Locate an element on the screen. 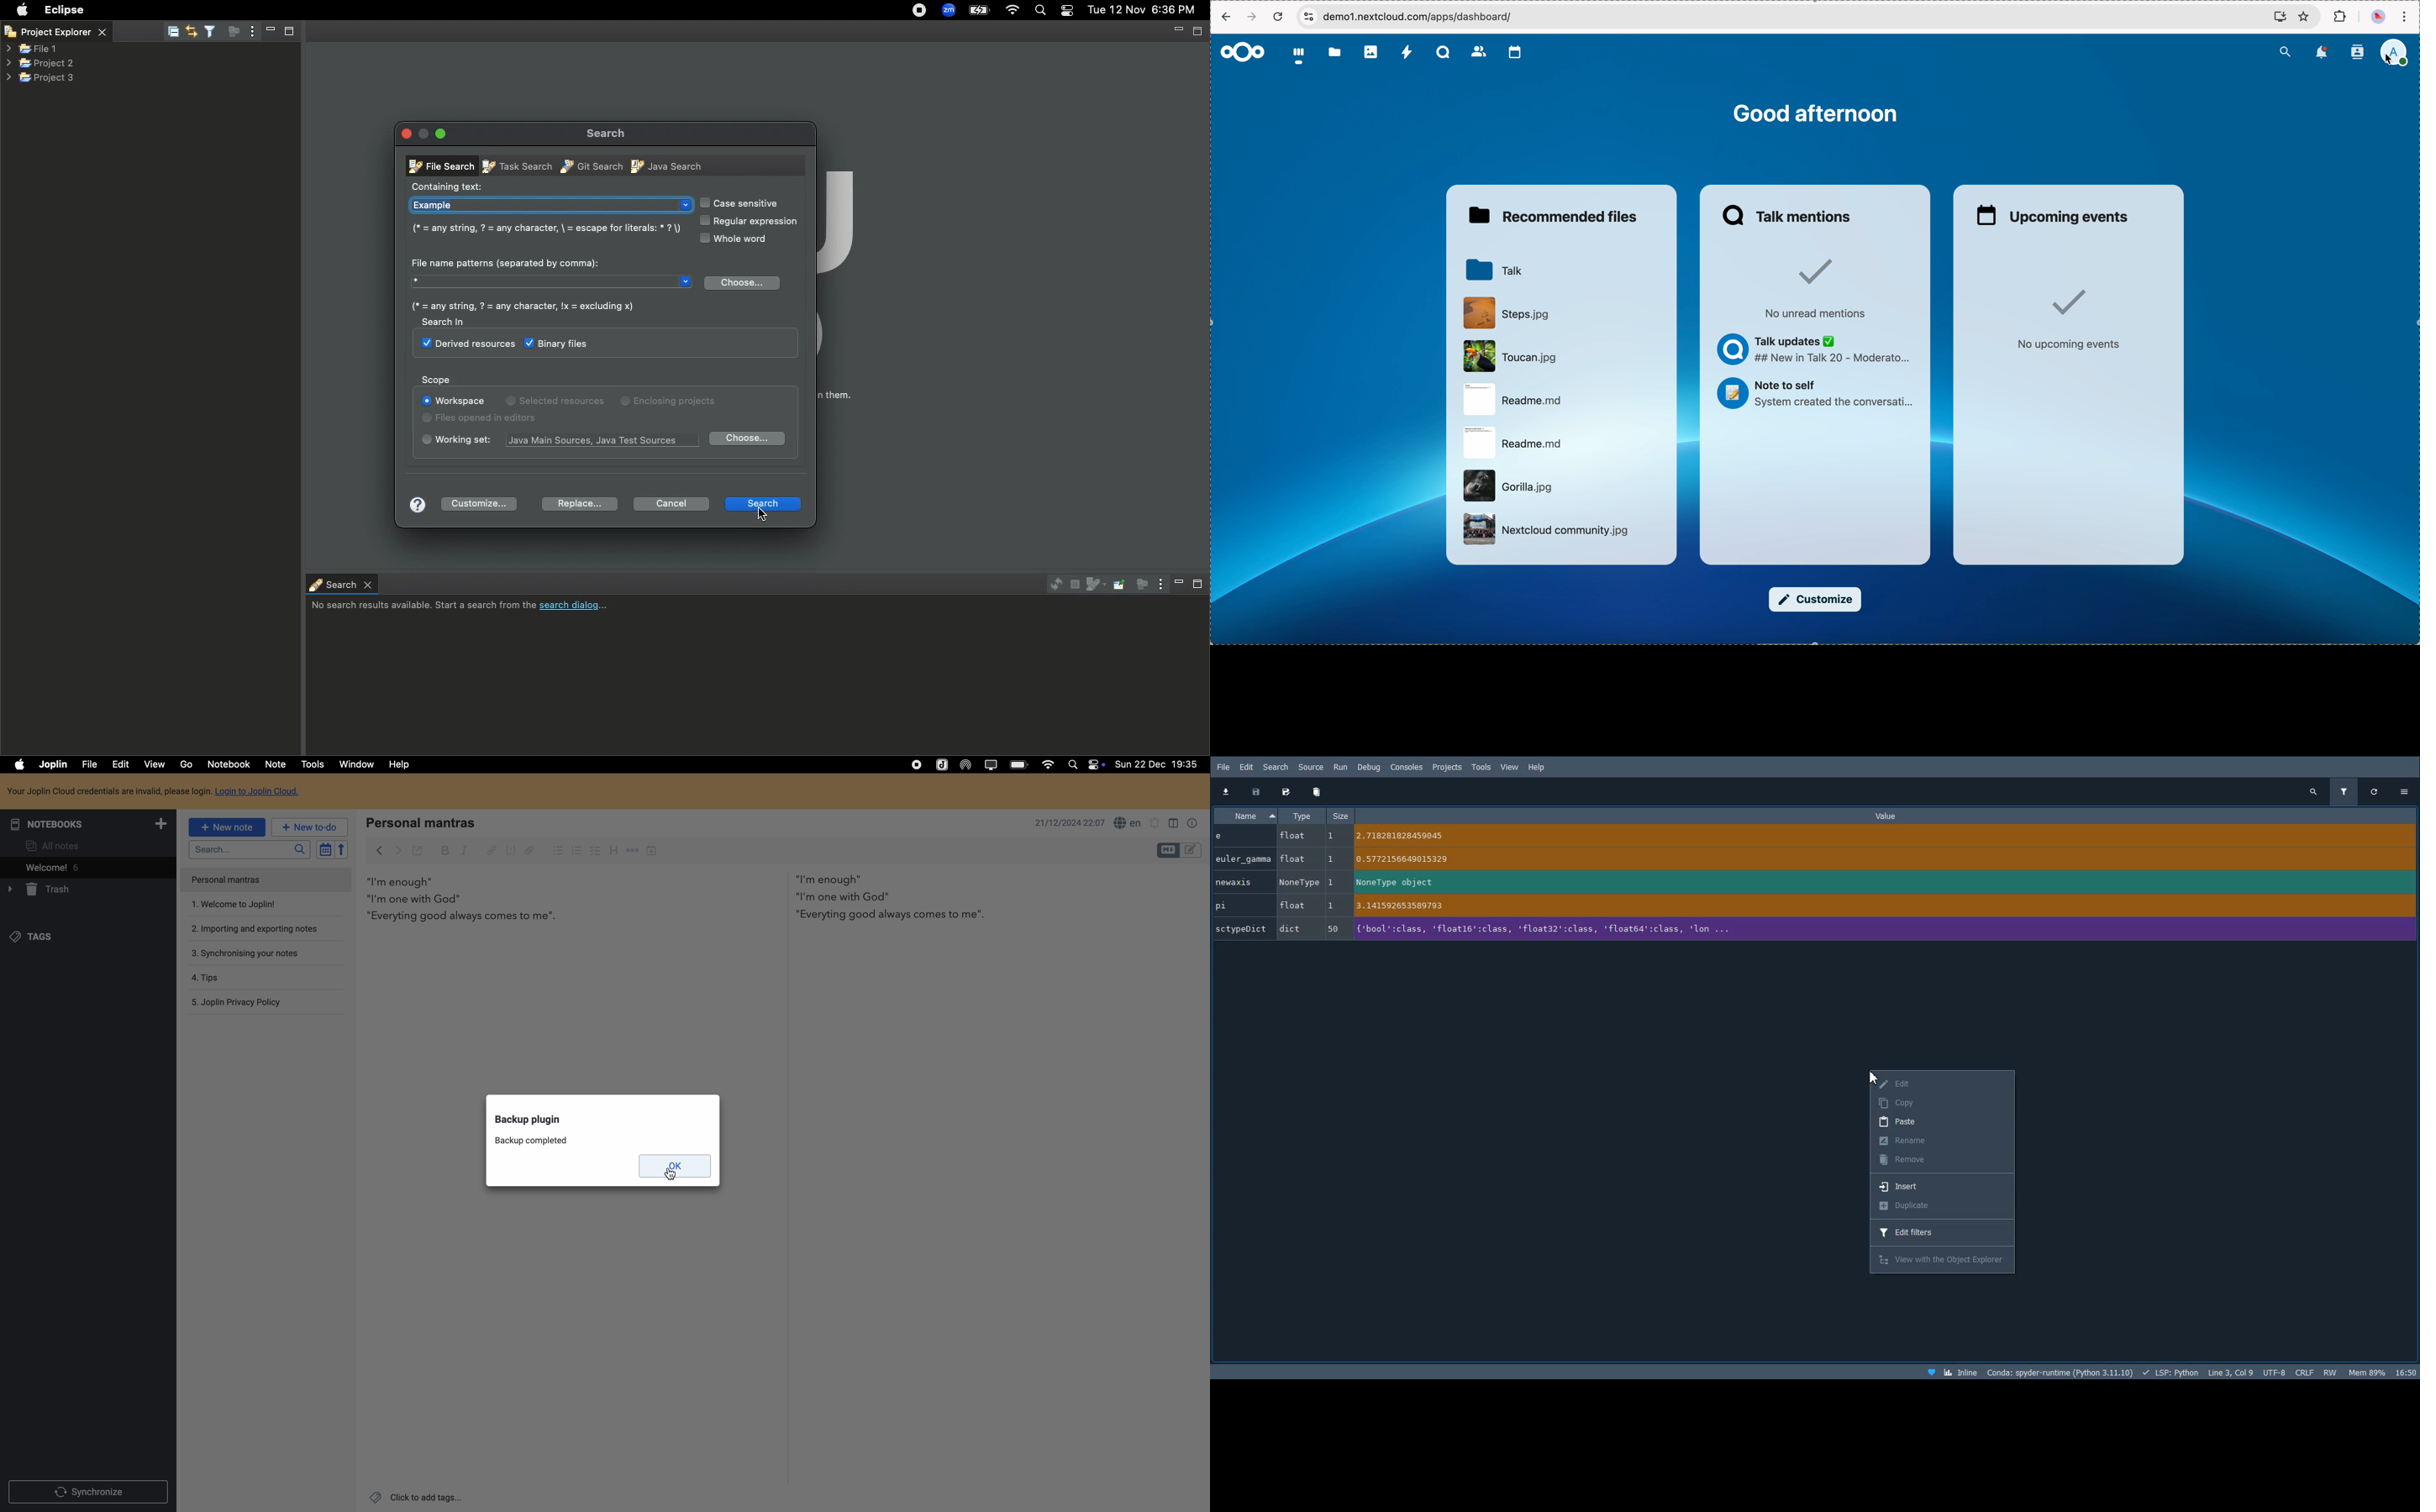 The height and width of the screenshot is (1512, 2436). URL is located at coordinates (1419, 17).